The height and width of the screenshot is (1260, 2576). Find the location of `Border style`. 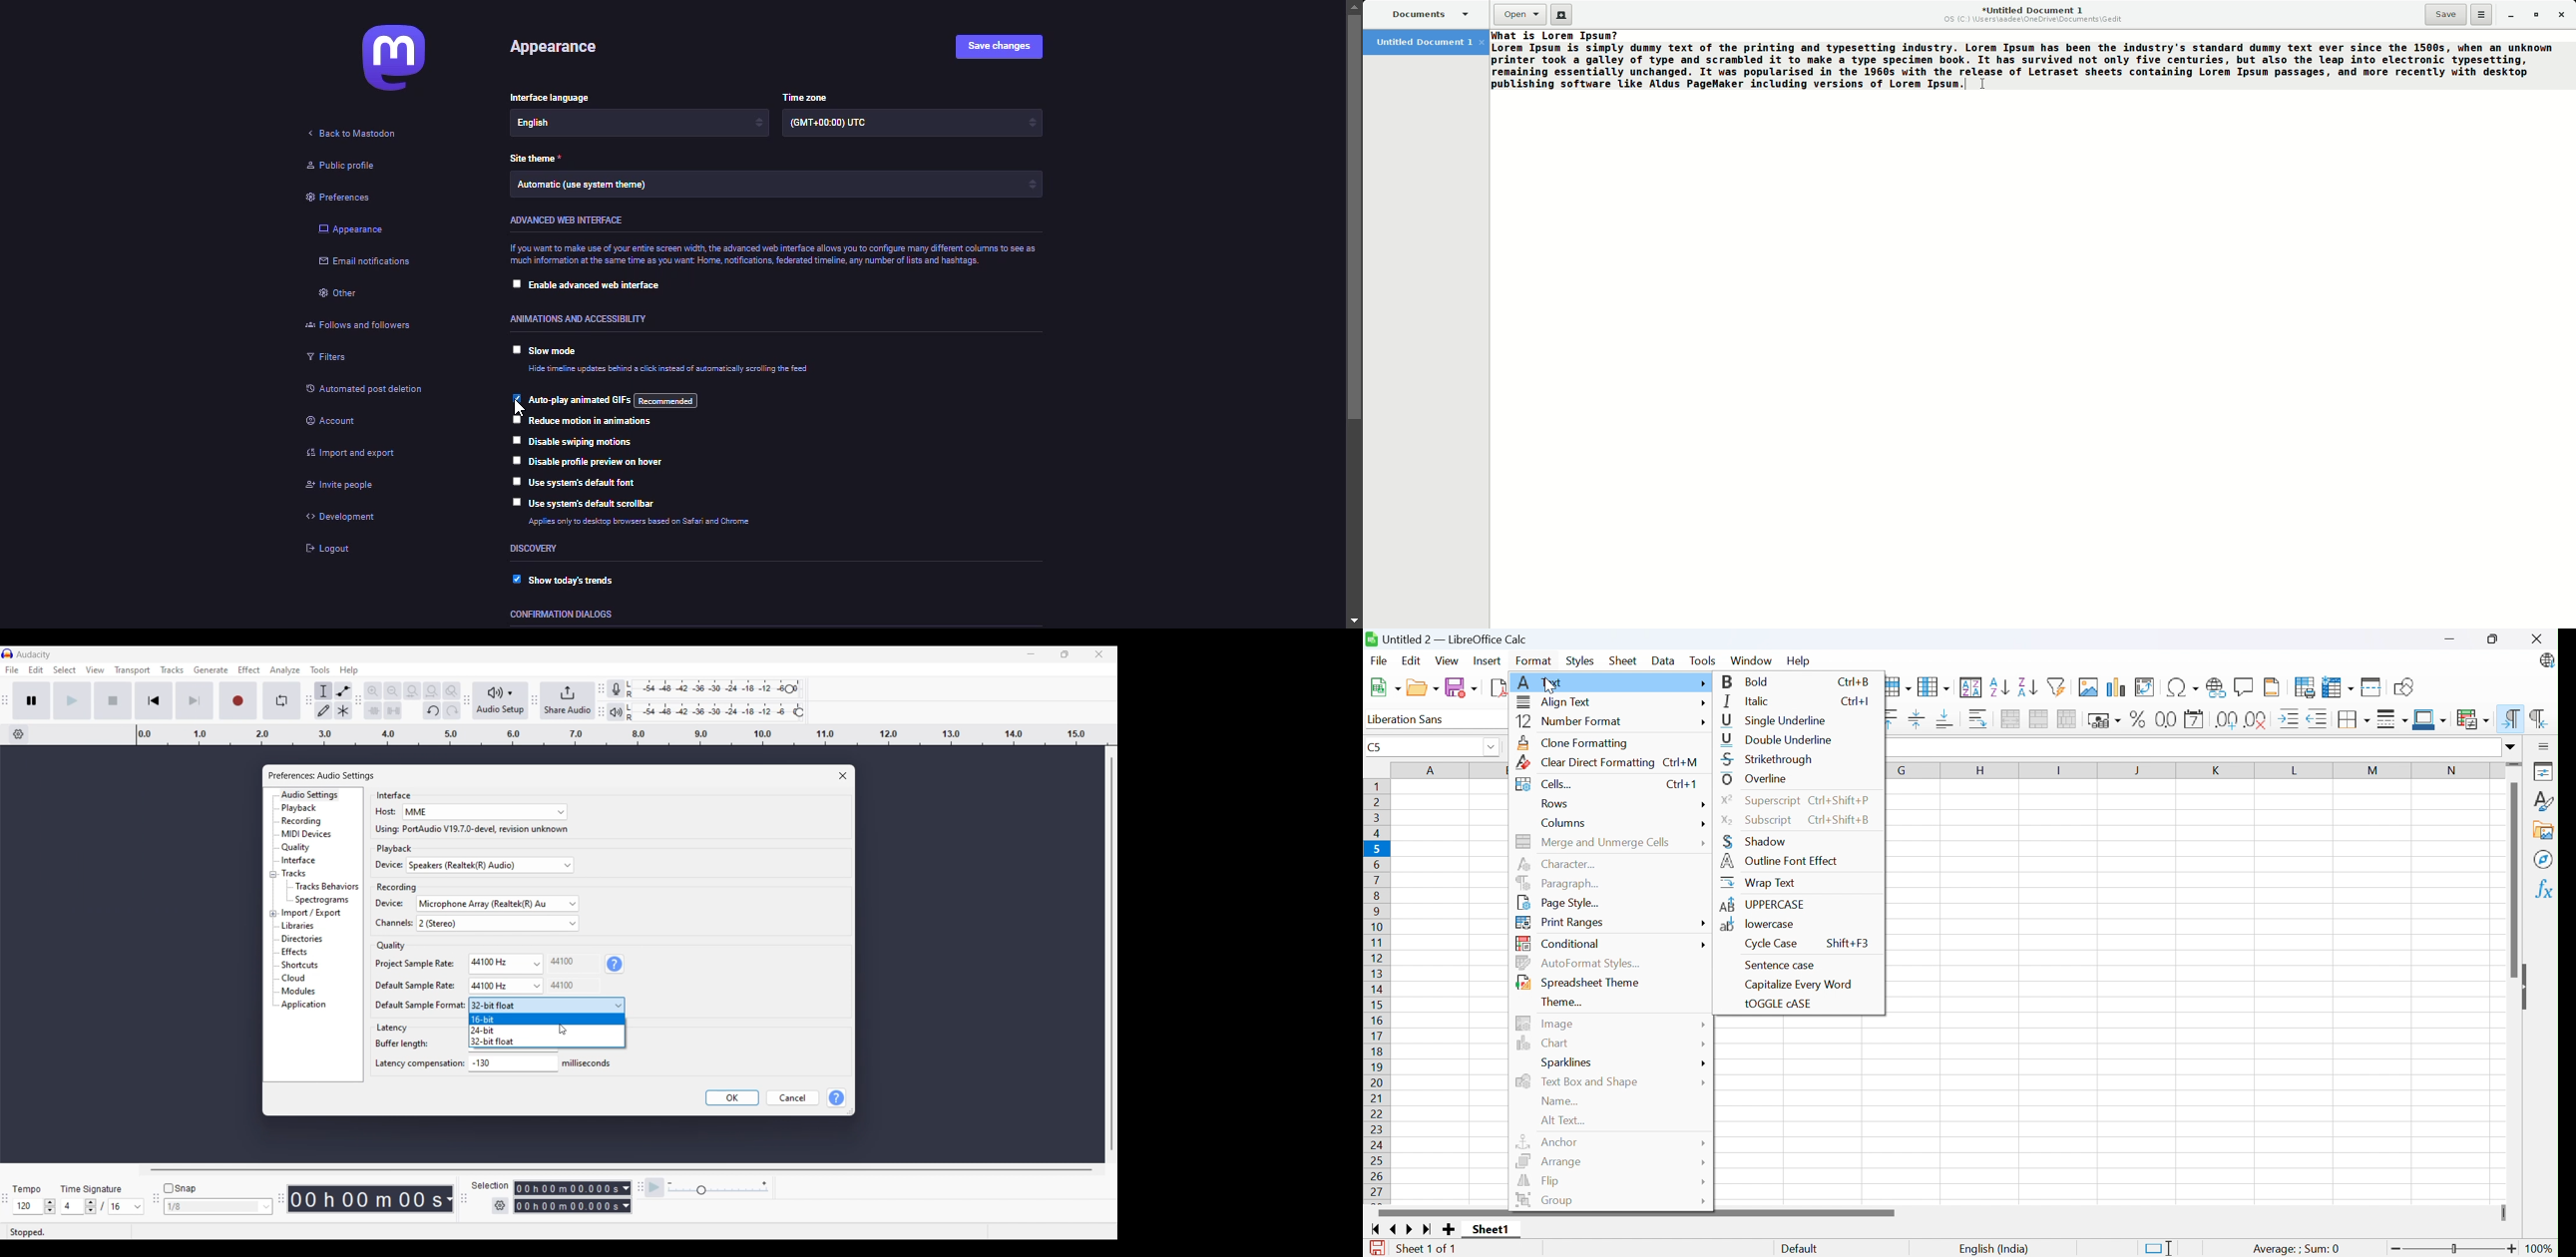

Border style is located at coordinates (2393, 719).